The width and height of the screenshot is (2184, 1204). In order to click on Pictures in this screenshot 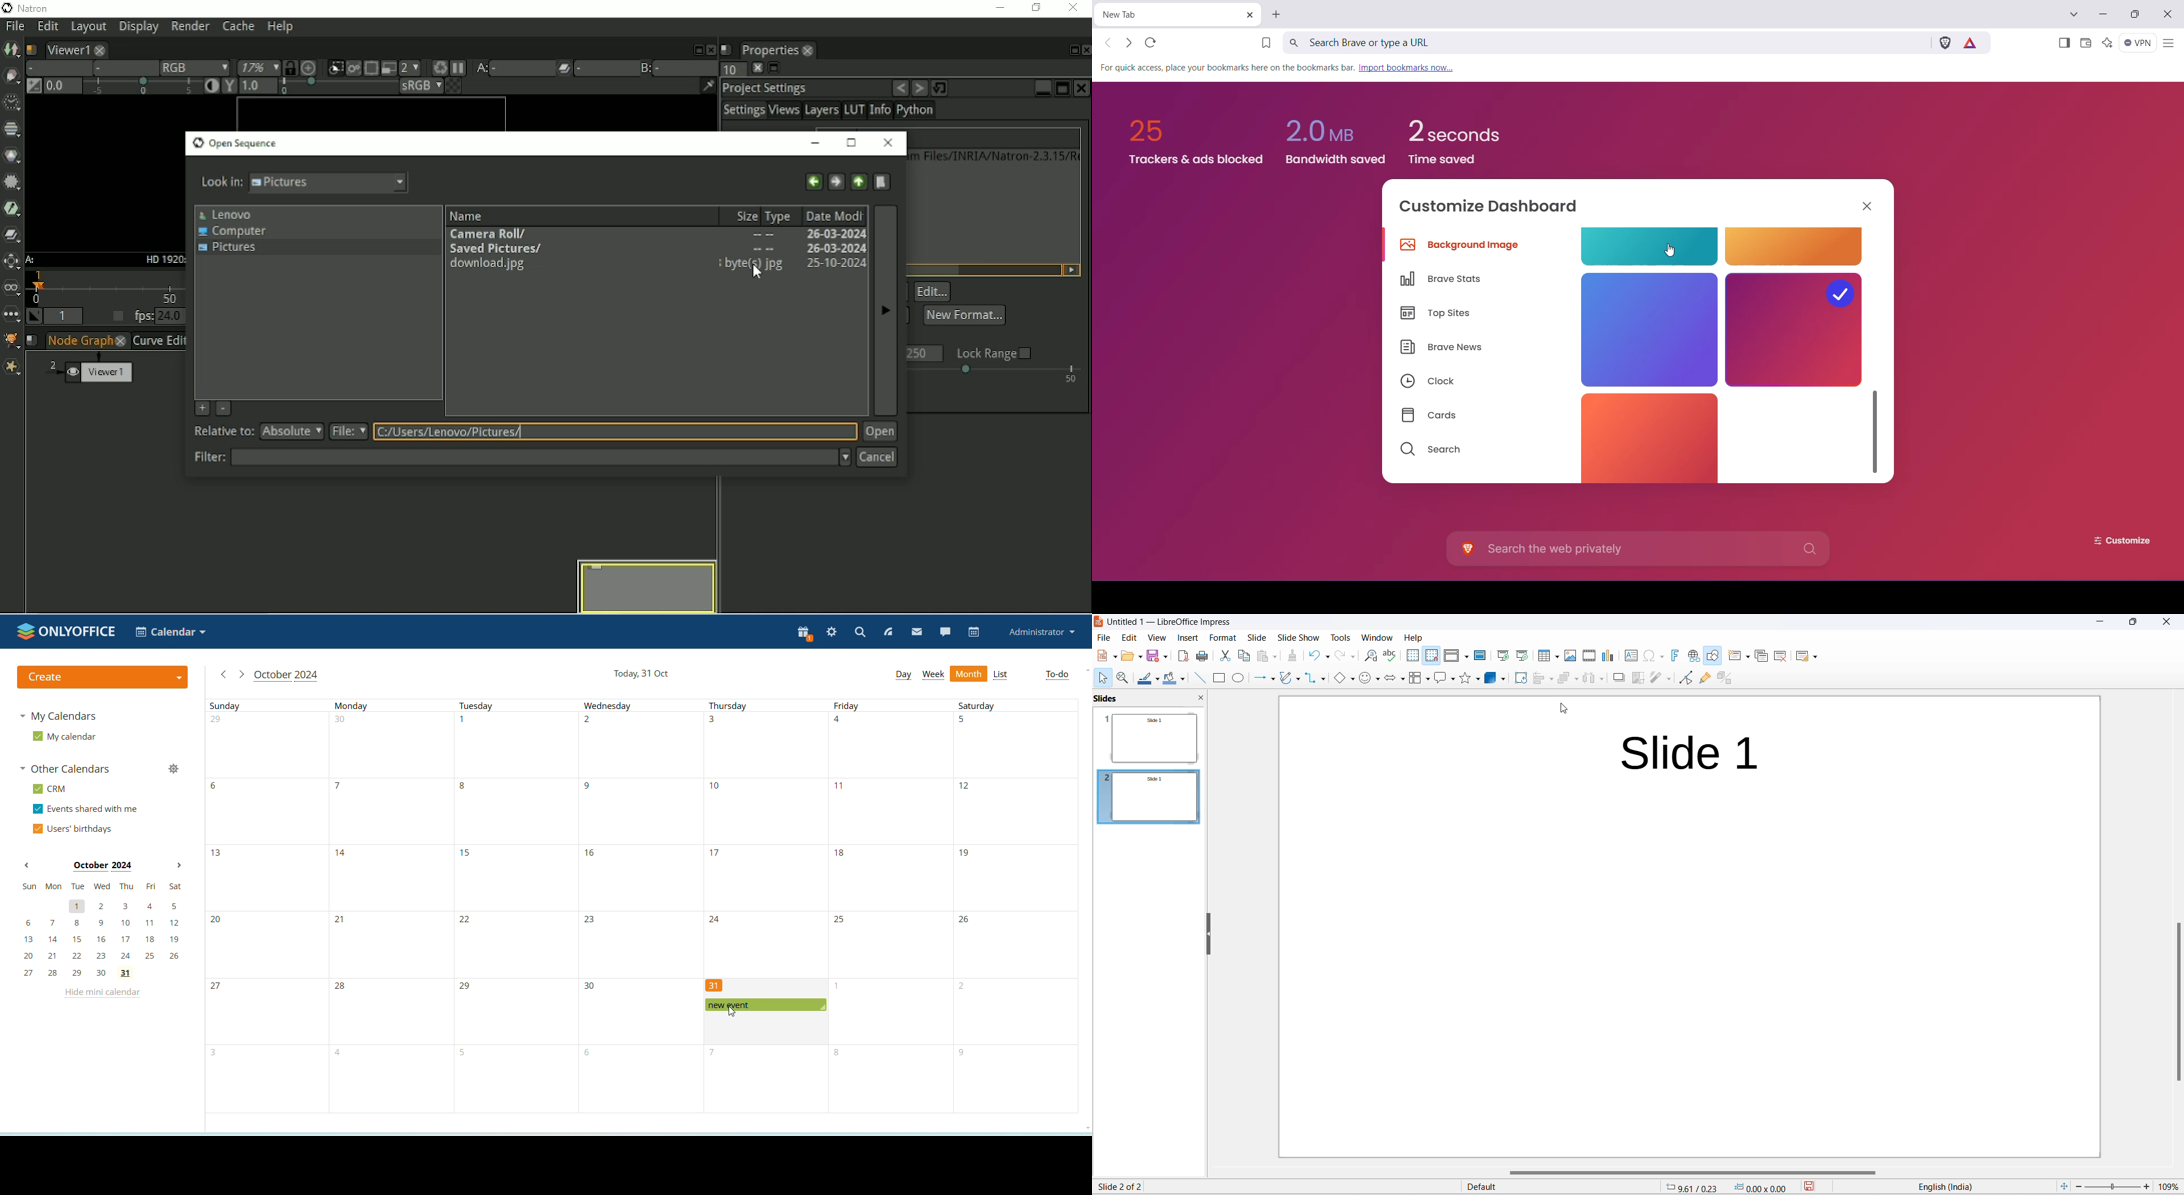, I will do `click(232, 250)`.